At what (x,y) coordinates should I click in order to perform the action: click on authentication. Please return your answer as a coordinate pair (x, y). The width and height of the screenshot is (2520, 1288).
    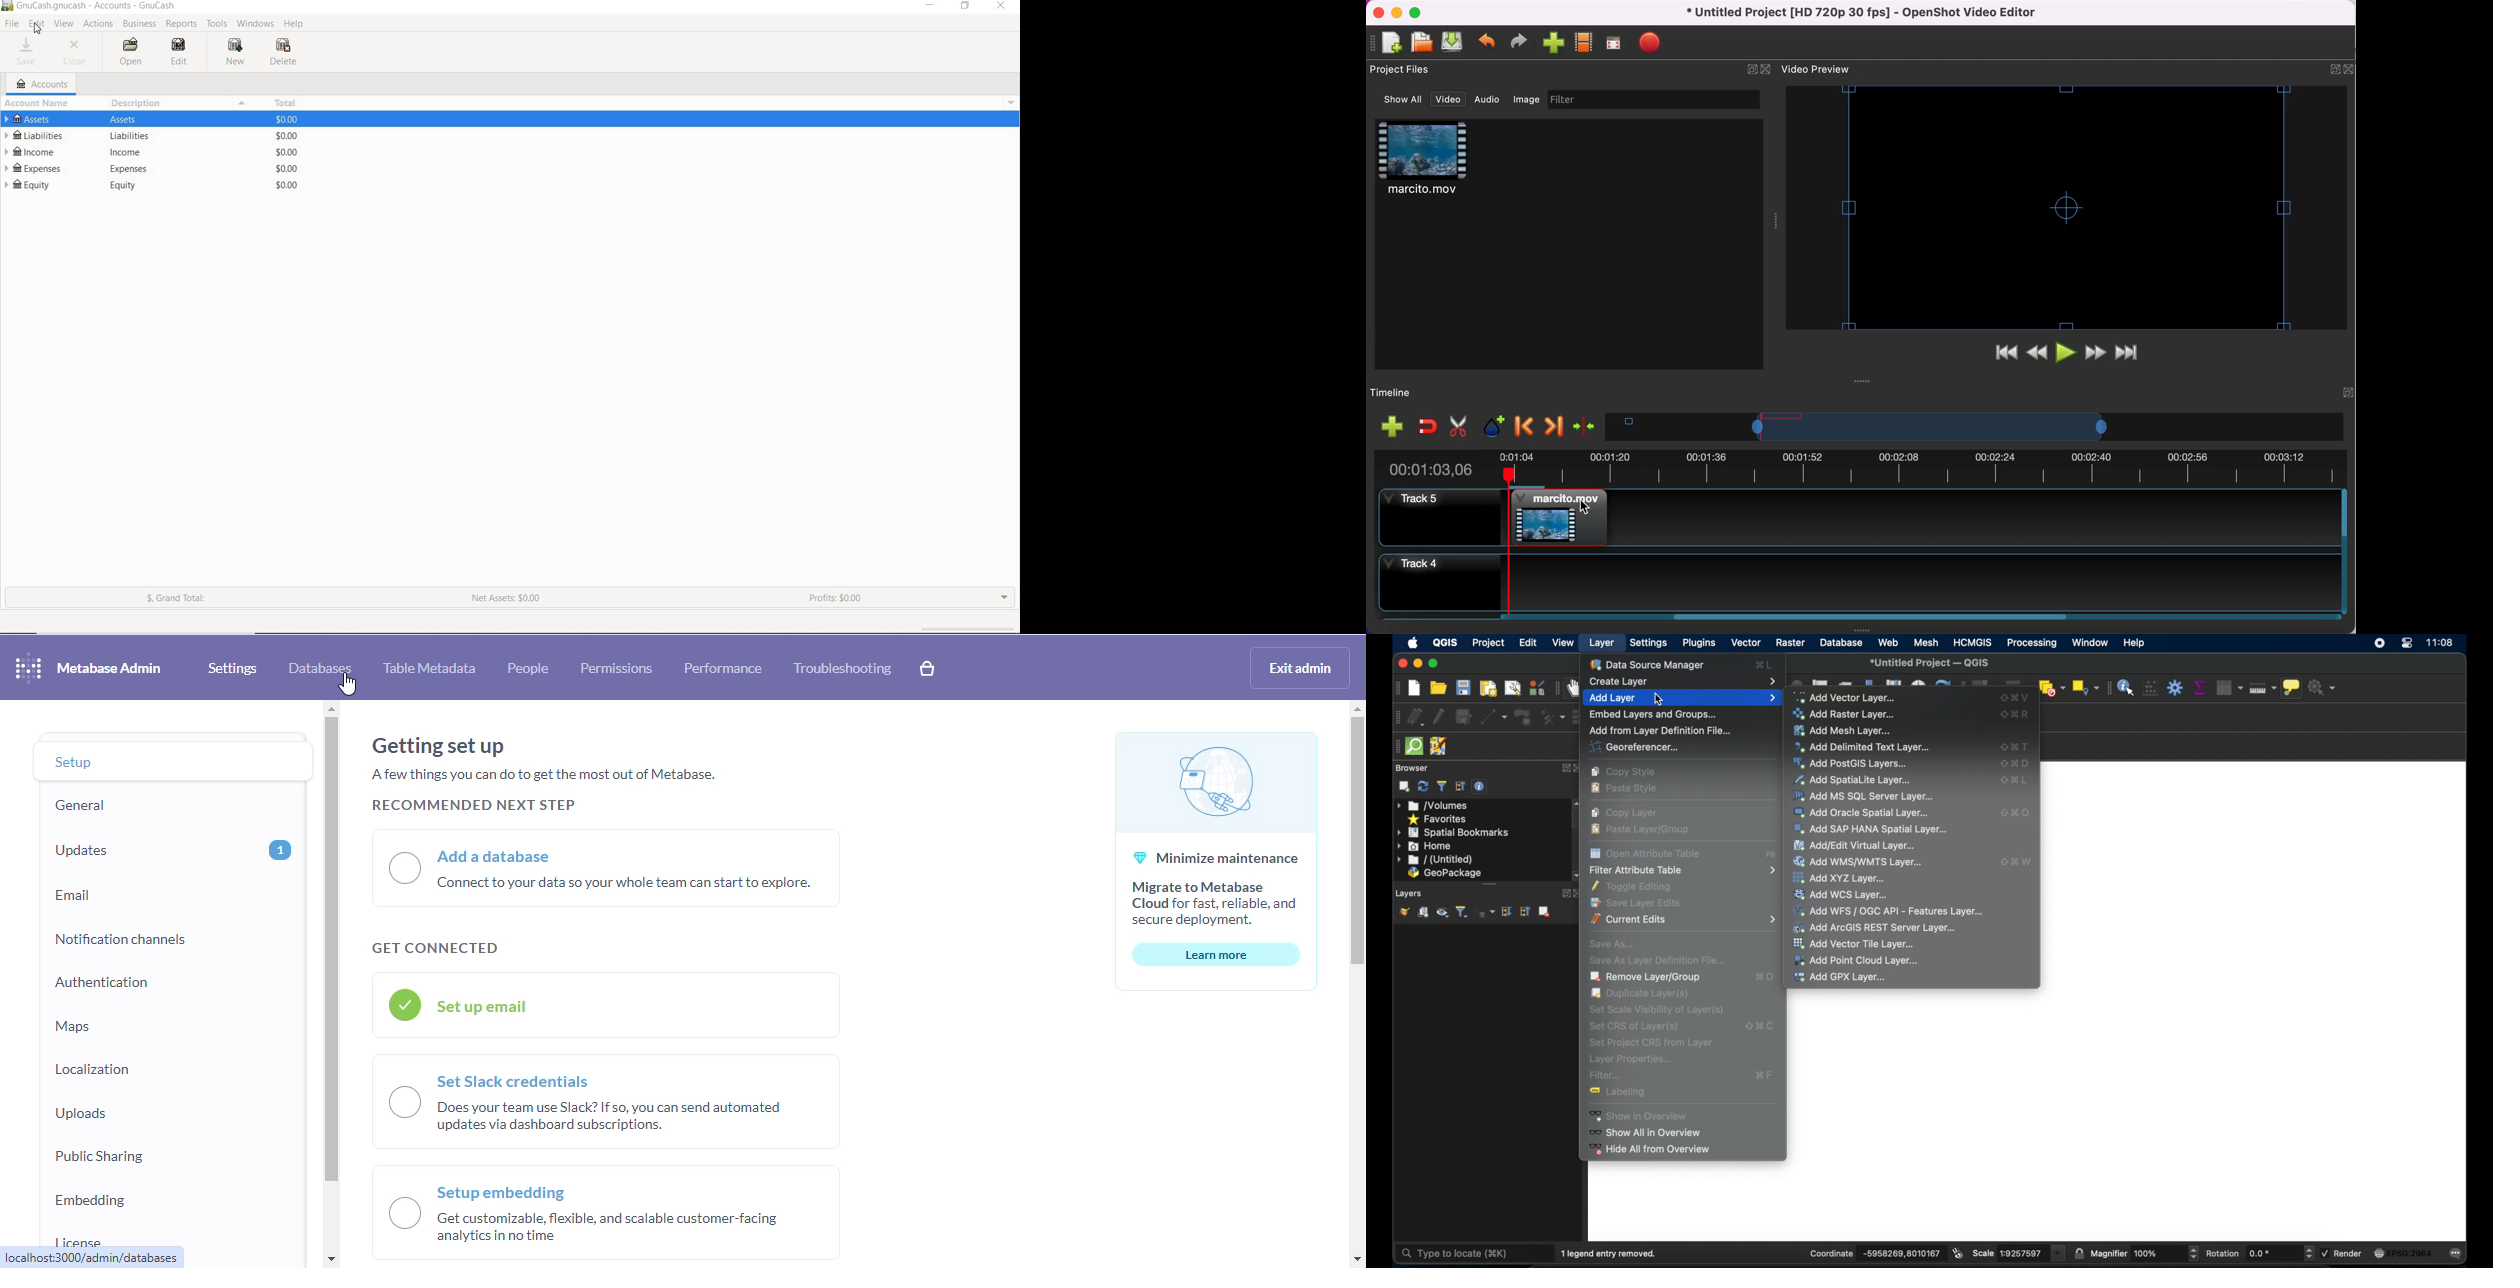
    Looking at the image, I should click on (101, 982).